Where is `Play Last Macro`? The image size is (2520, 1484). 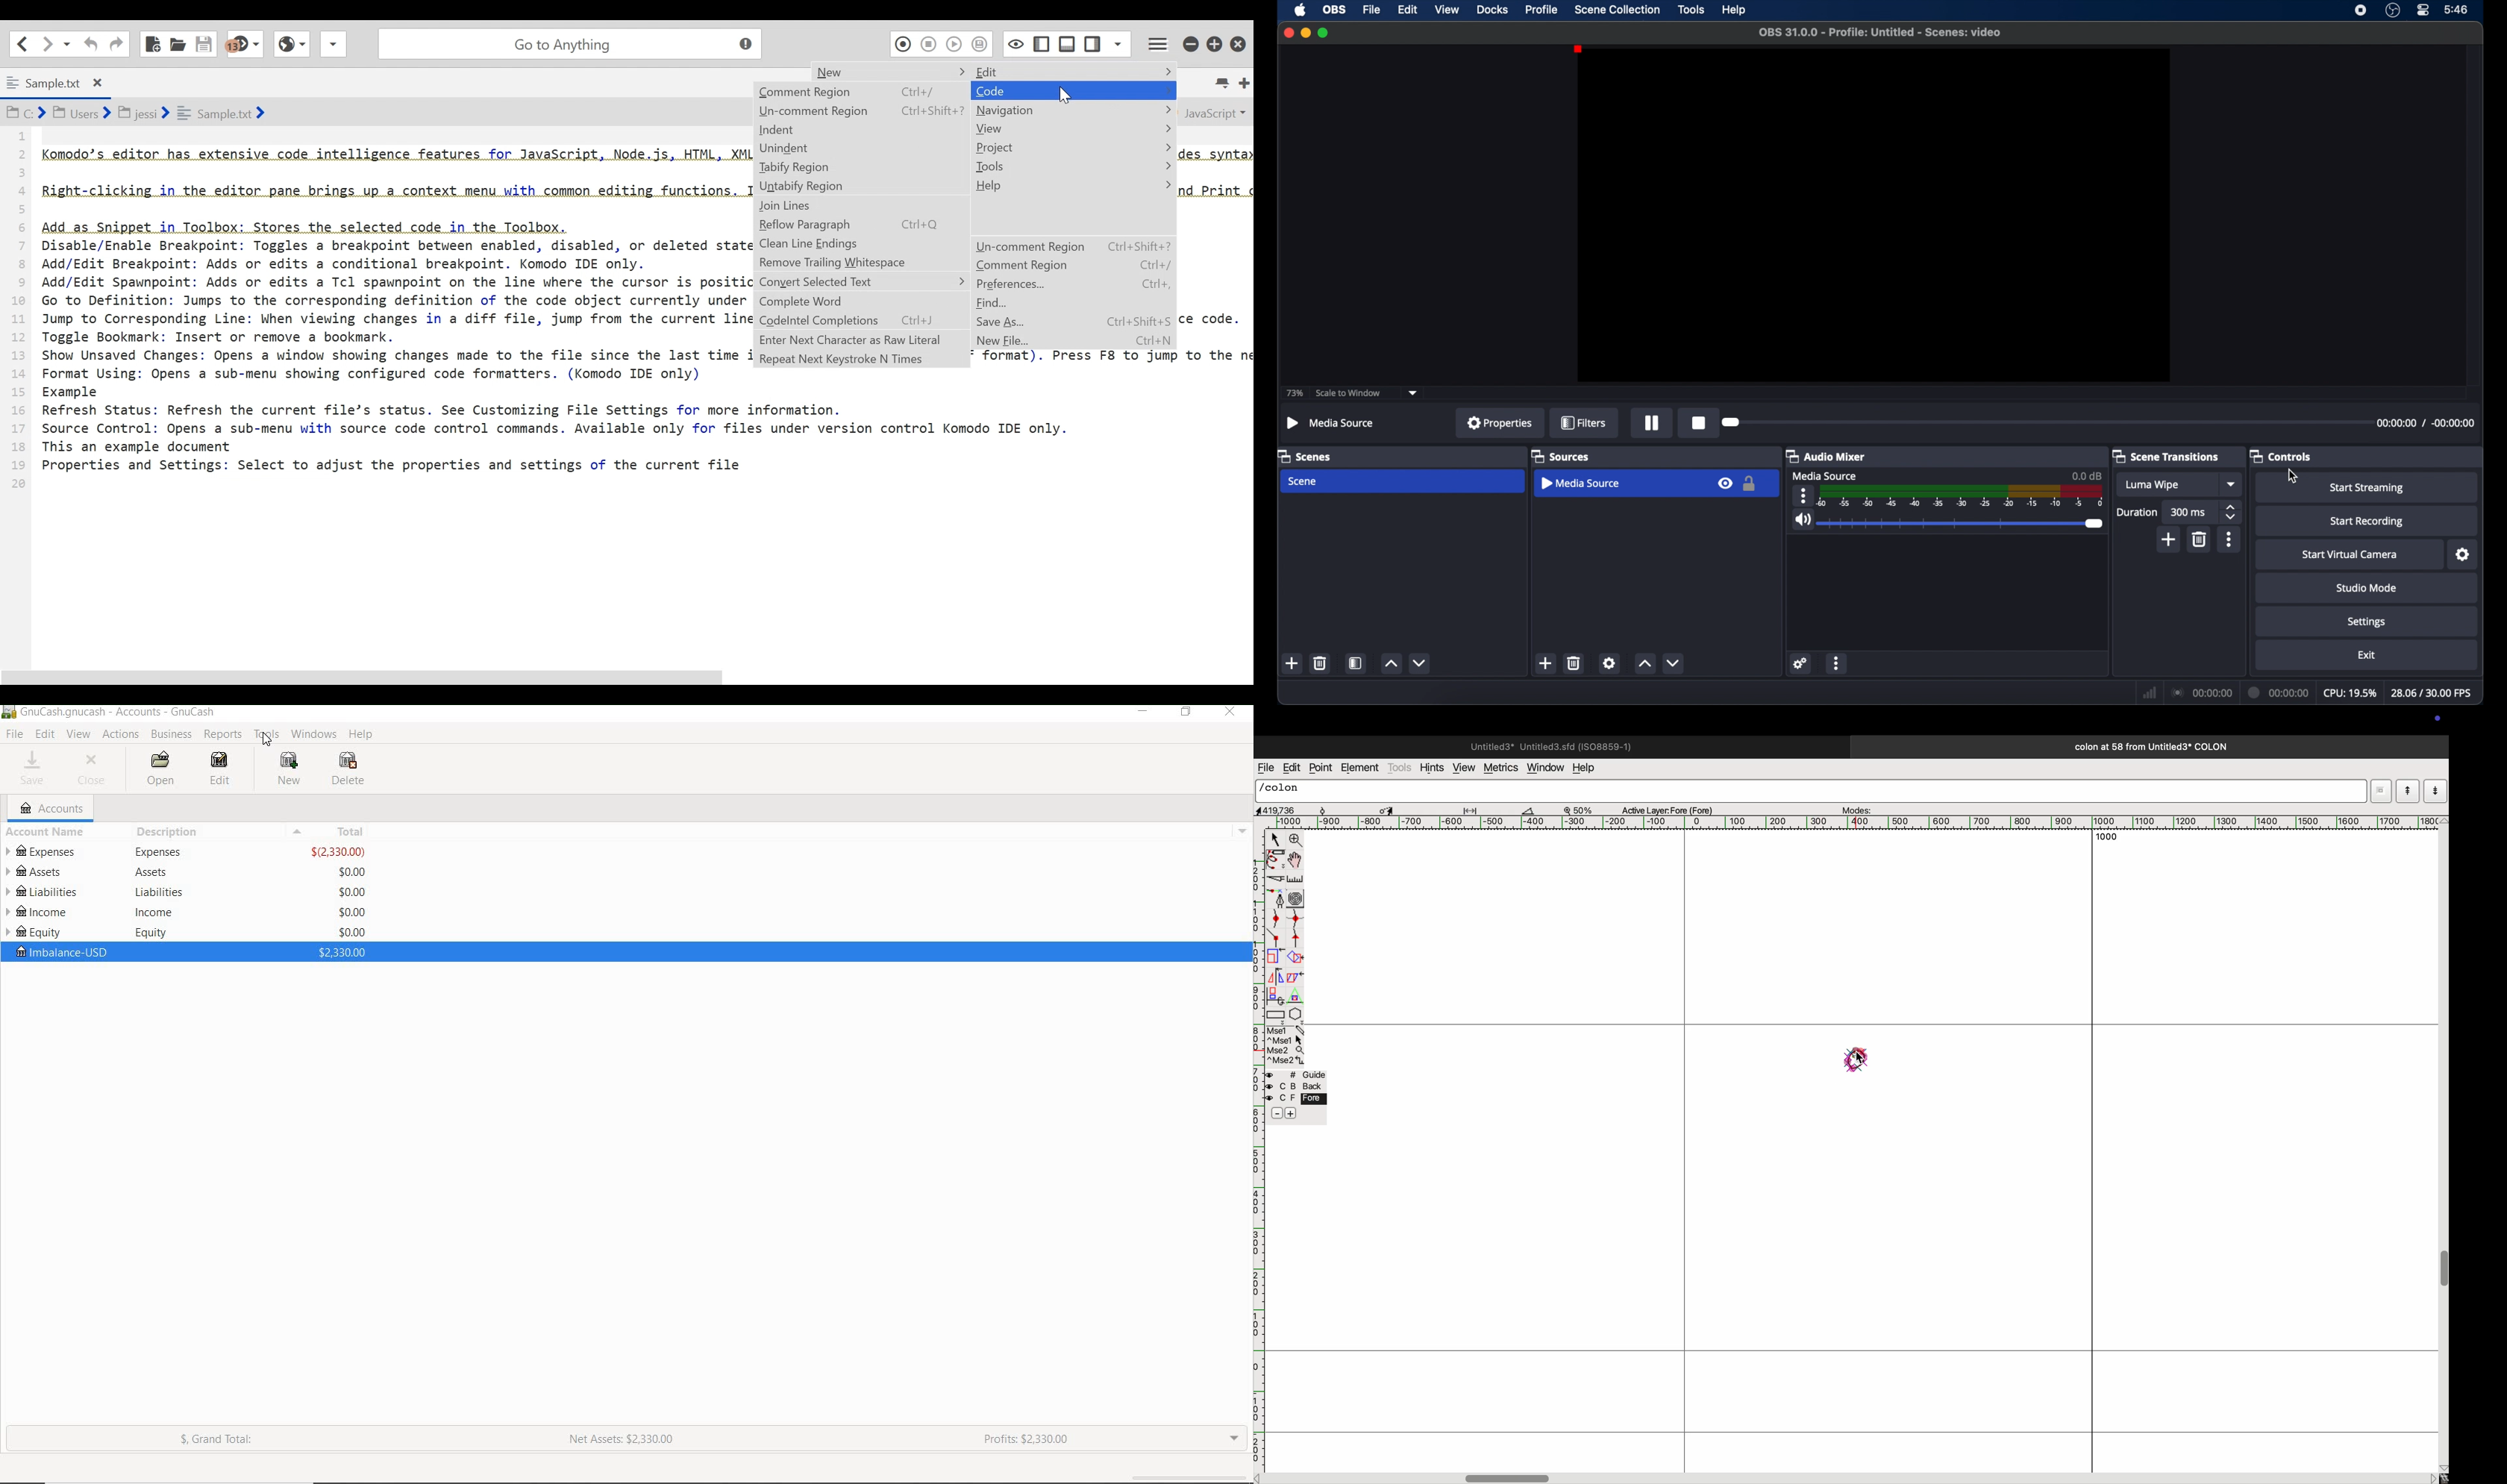
Play Last Macro is located at coordinates (954, 43).